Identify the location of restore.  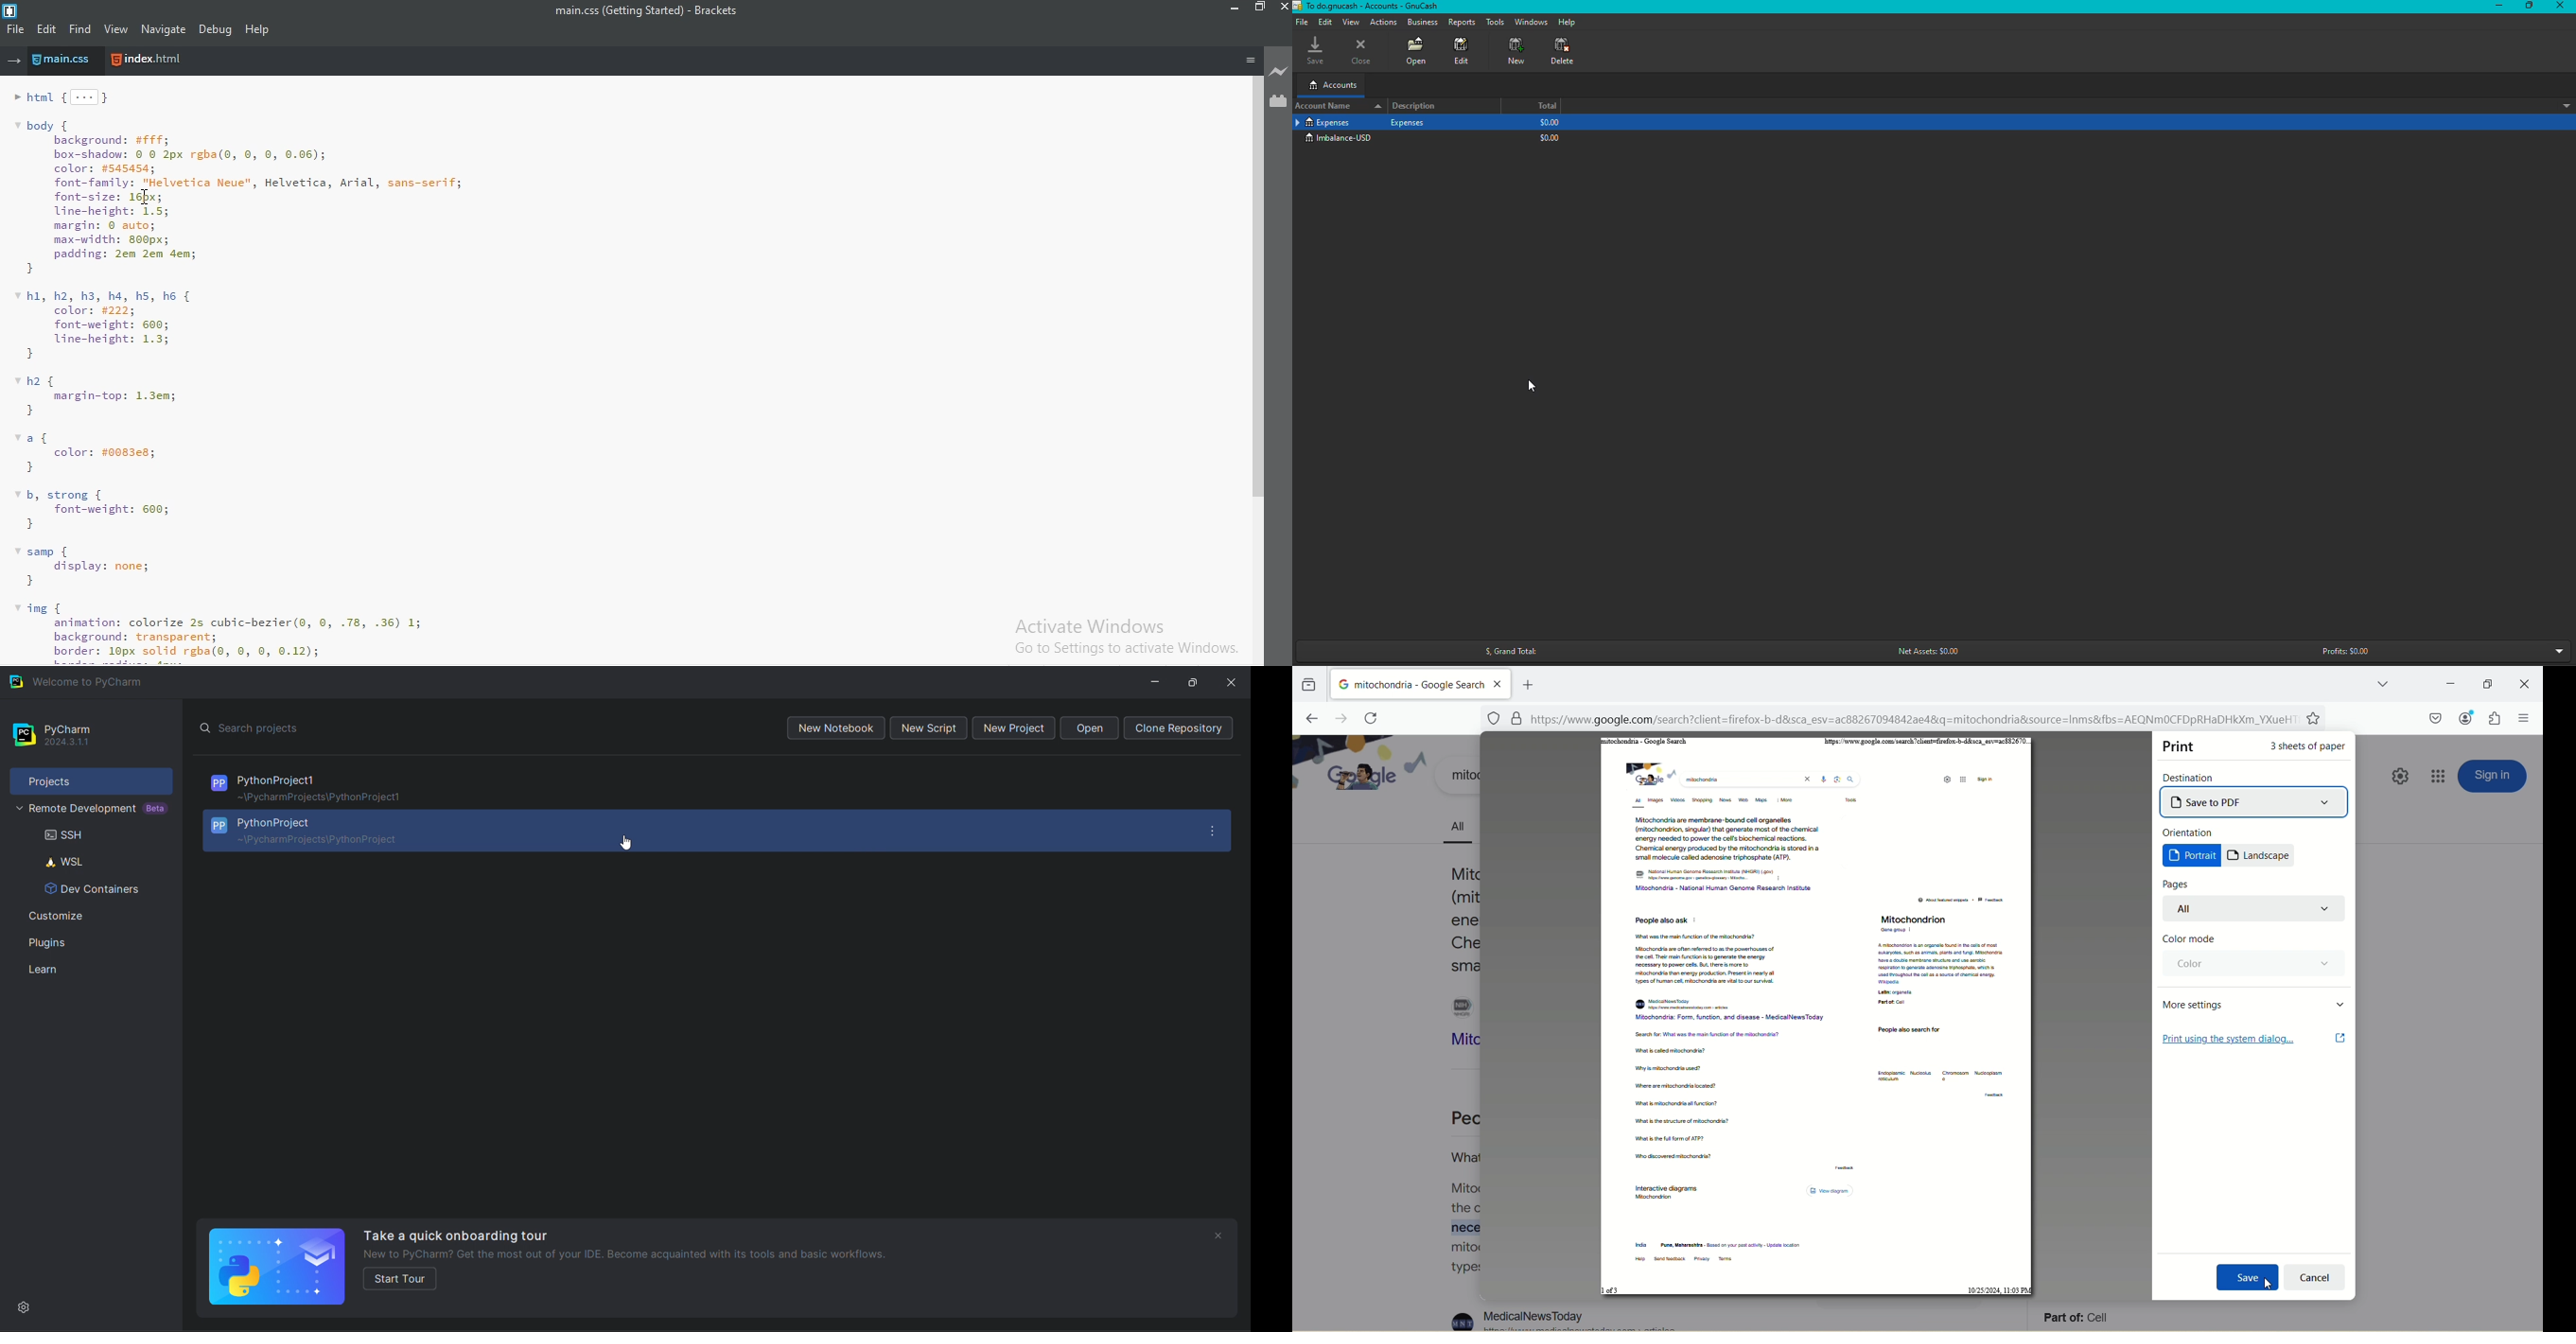
(1258, 10).